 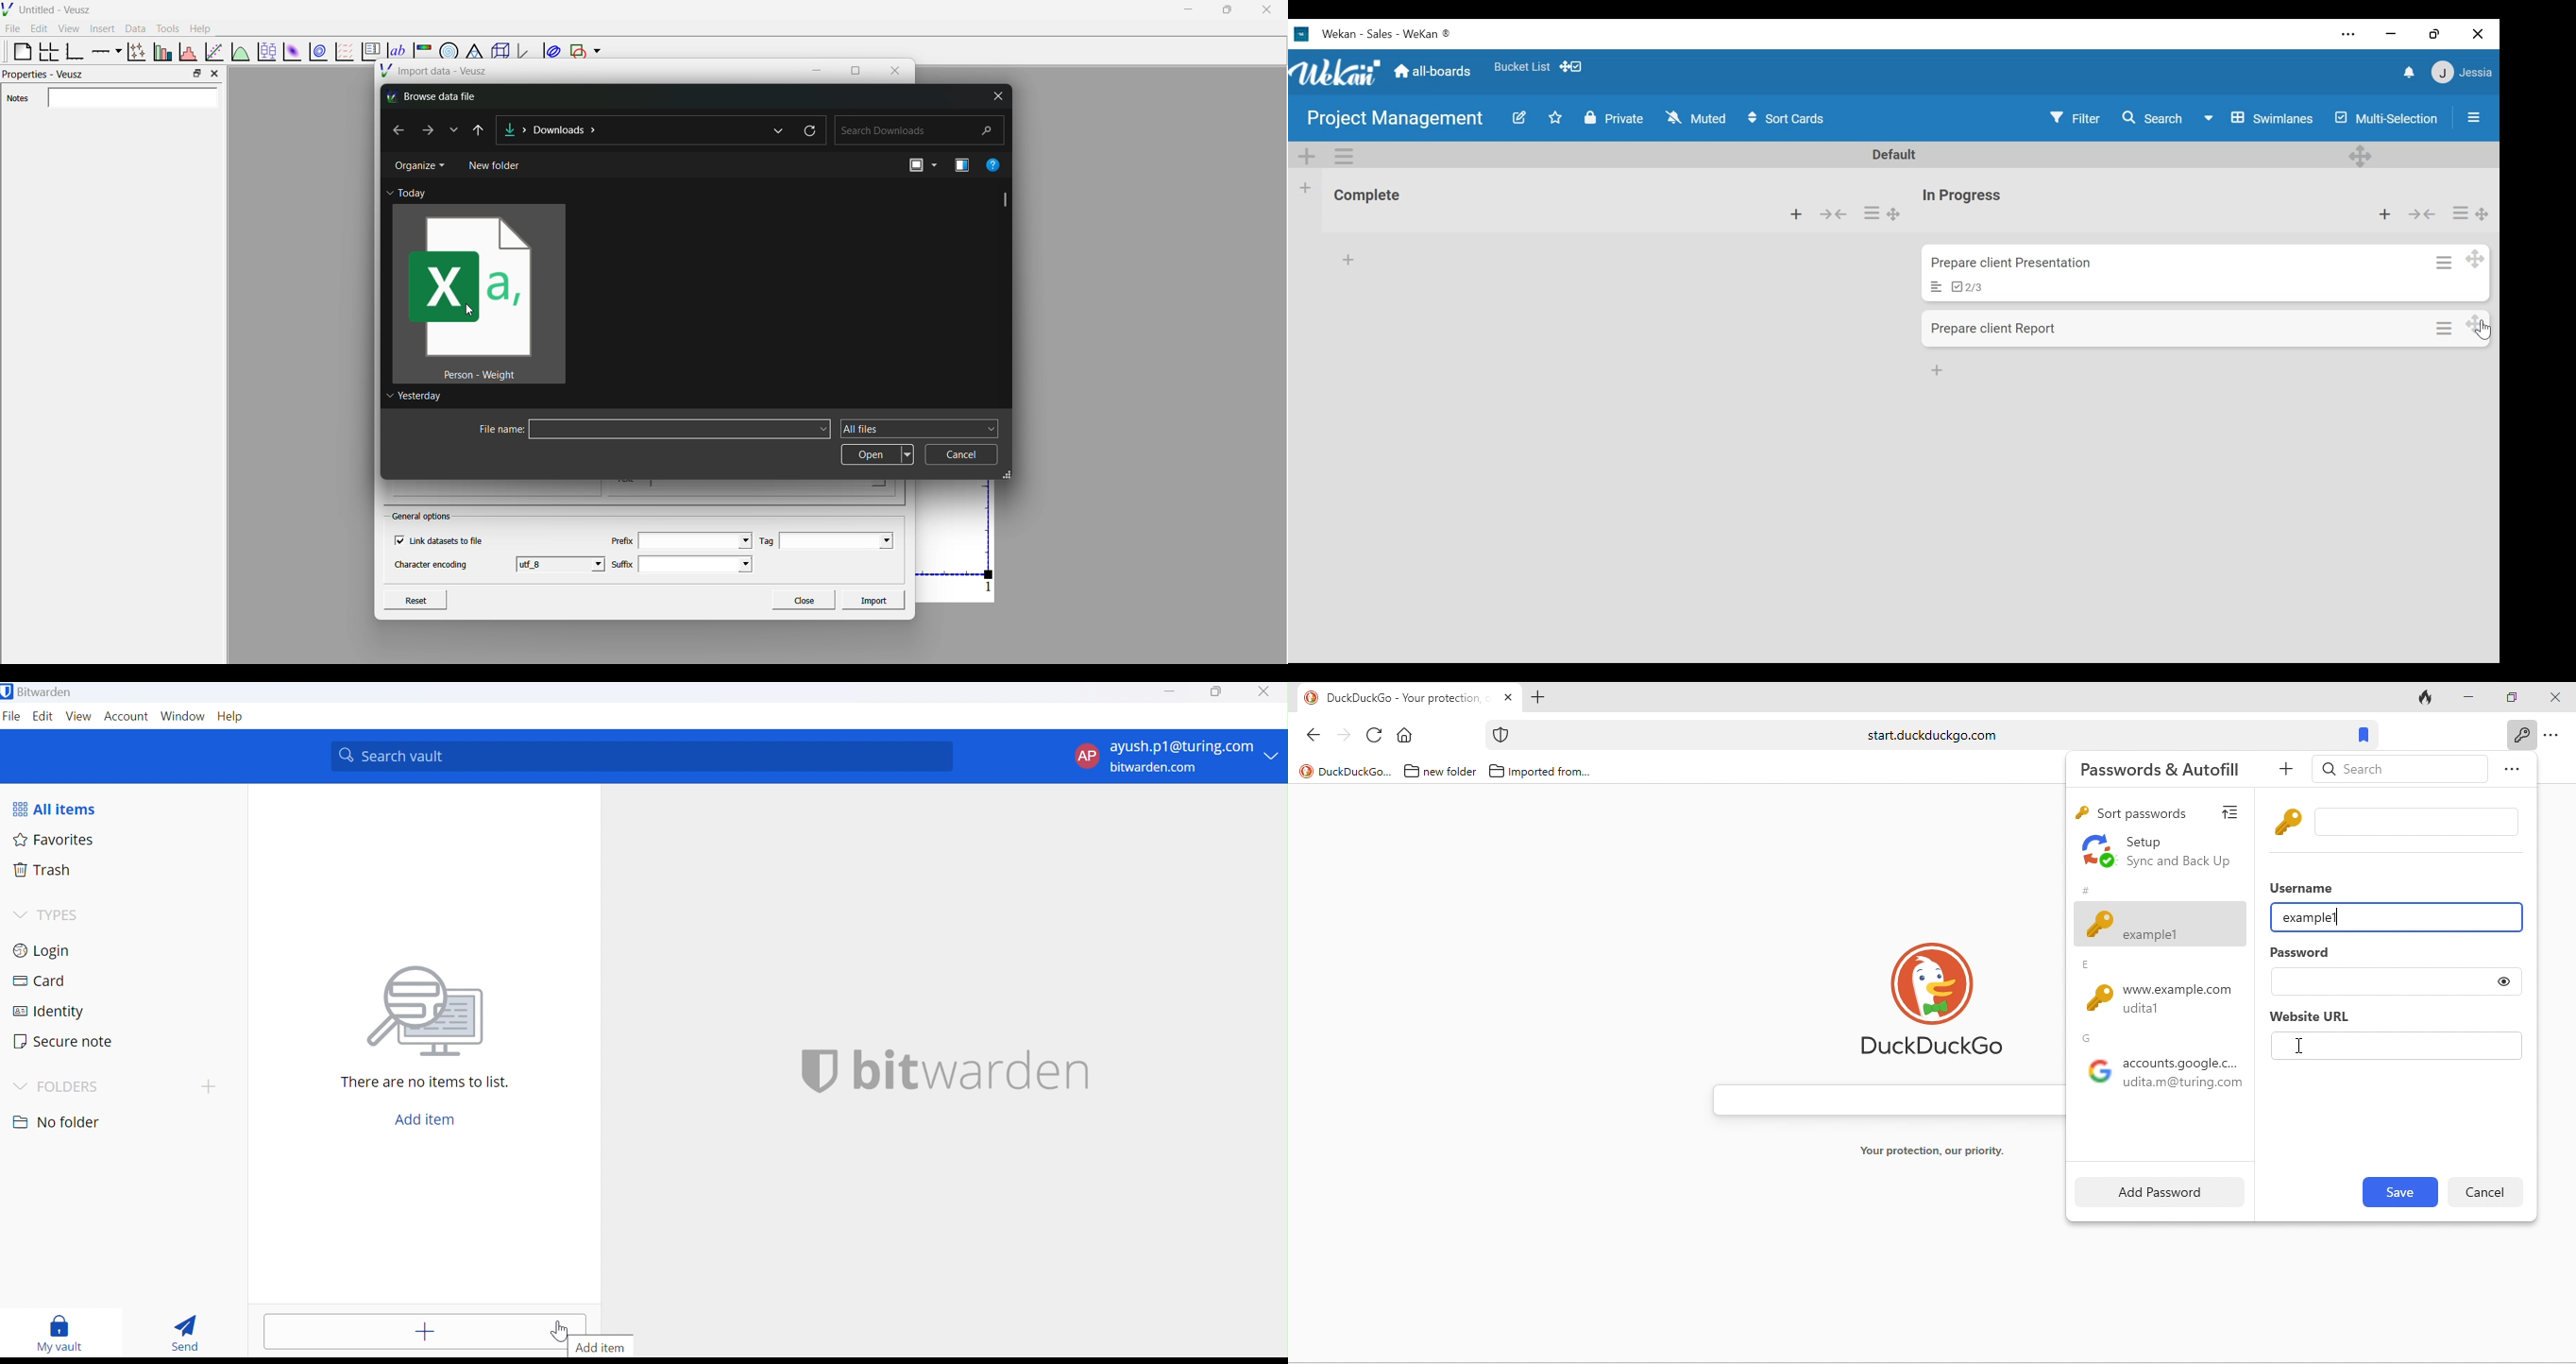 I want to click on Bucket List, so click(x=1522, y=66).